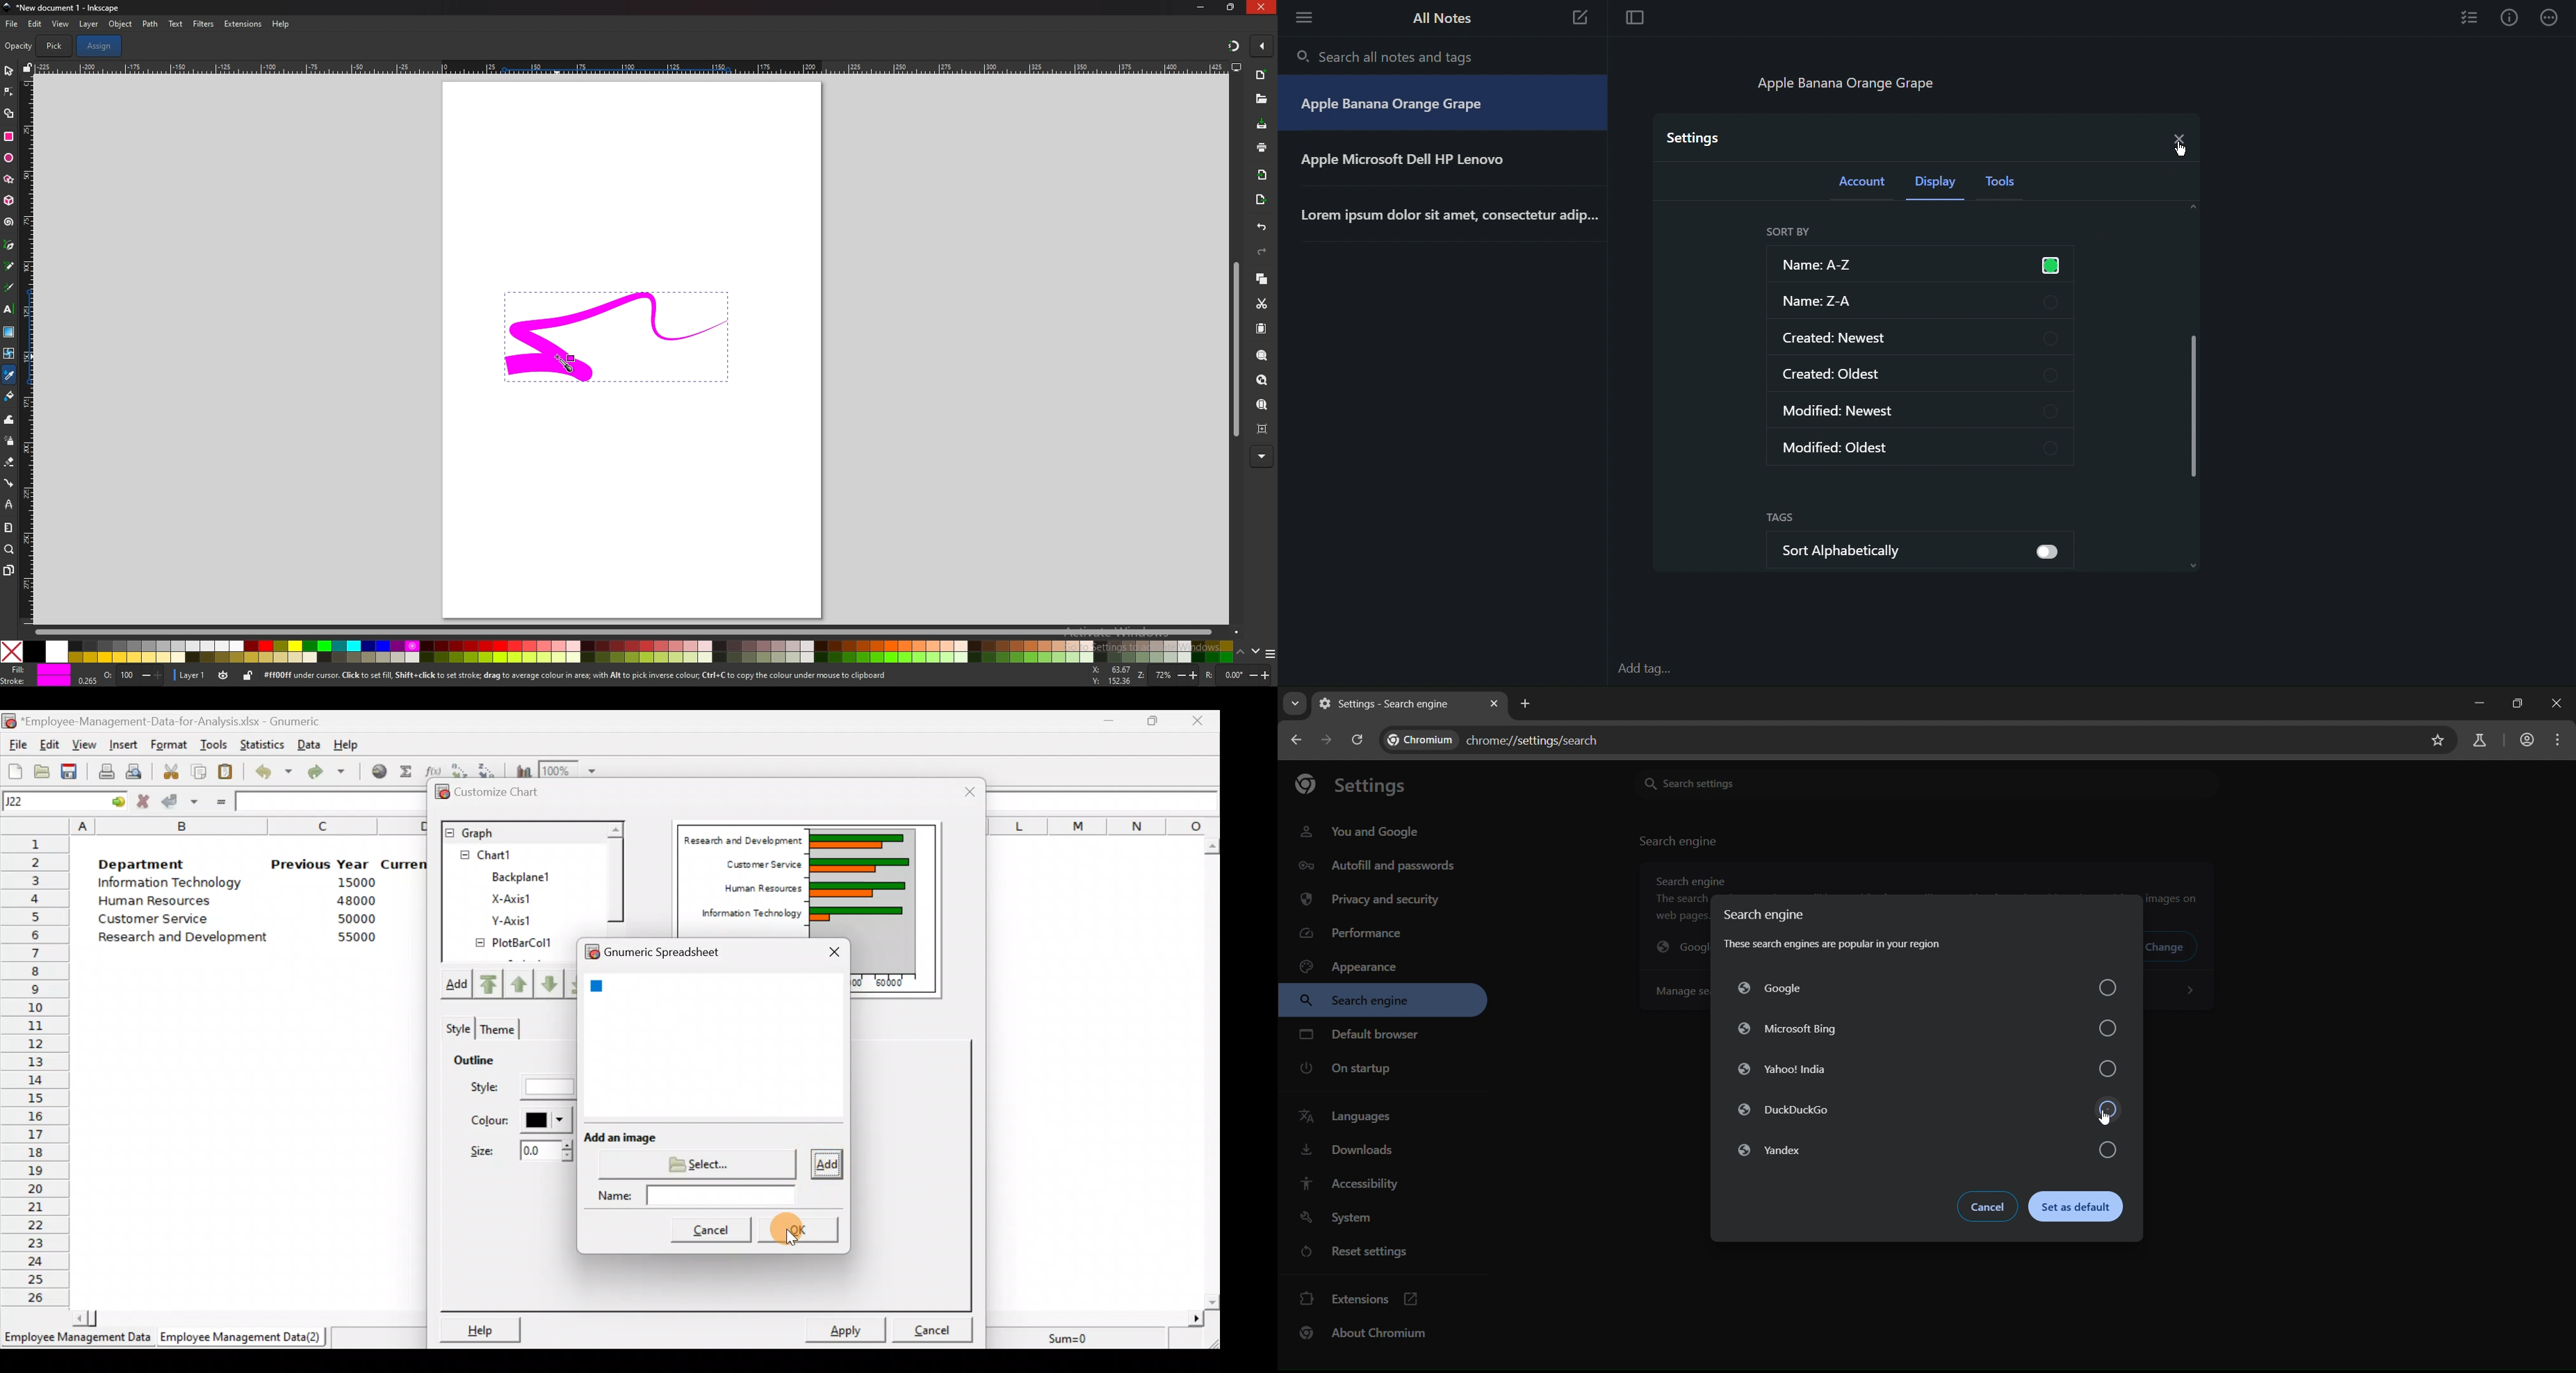  What do you see at coordinates (1294, 706) in the screenshot?
I see `search tabs` at bounding box center [1294, 706].